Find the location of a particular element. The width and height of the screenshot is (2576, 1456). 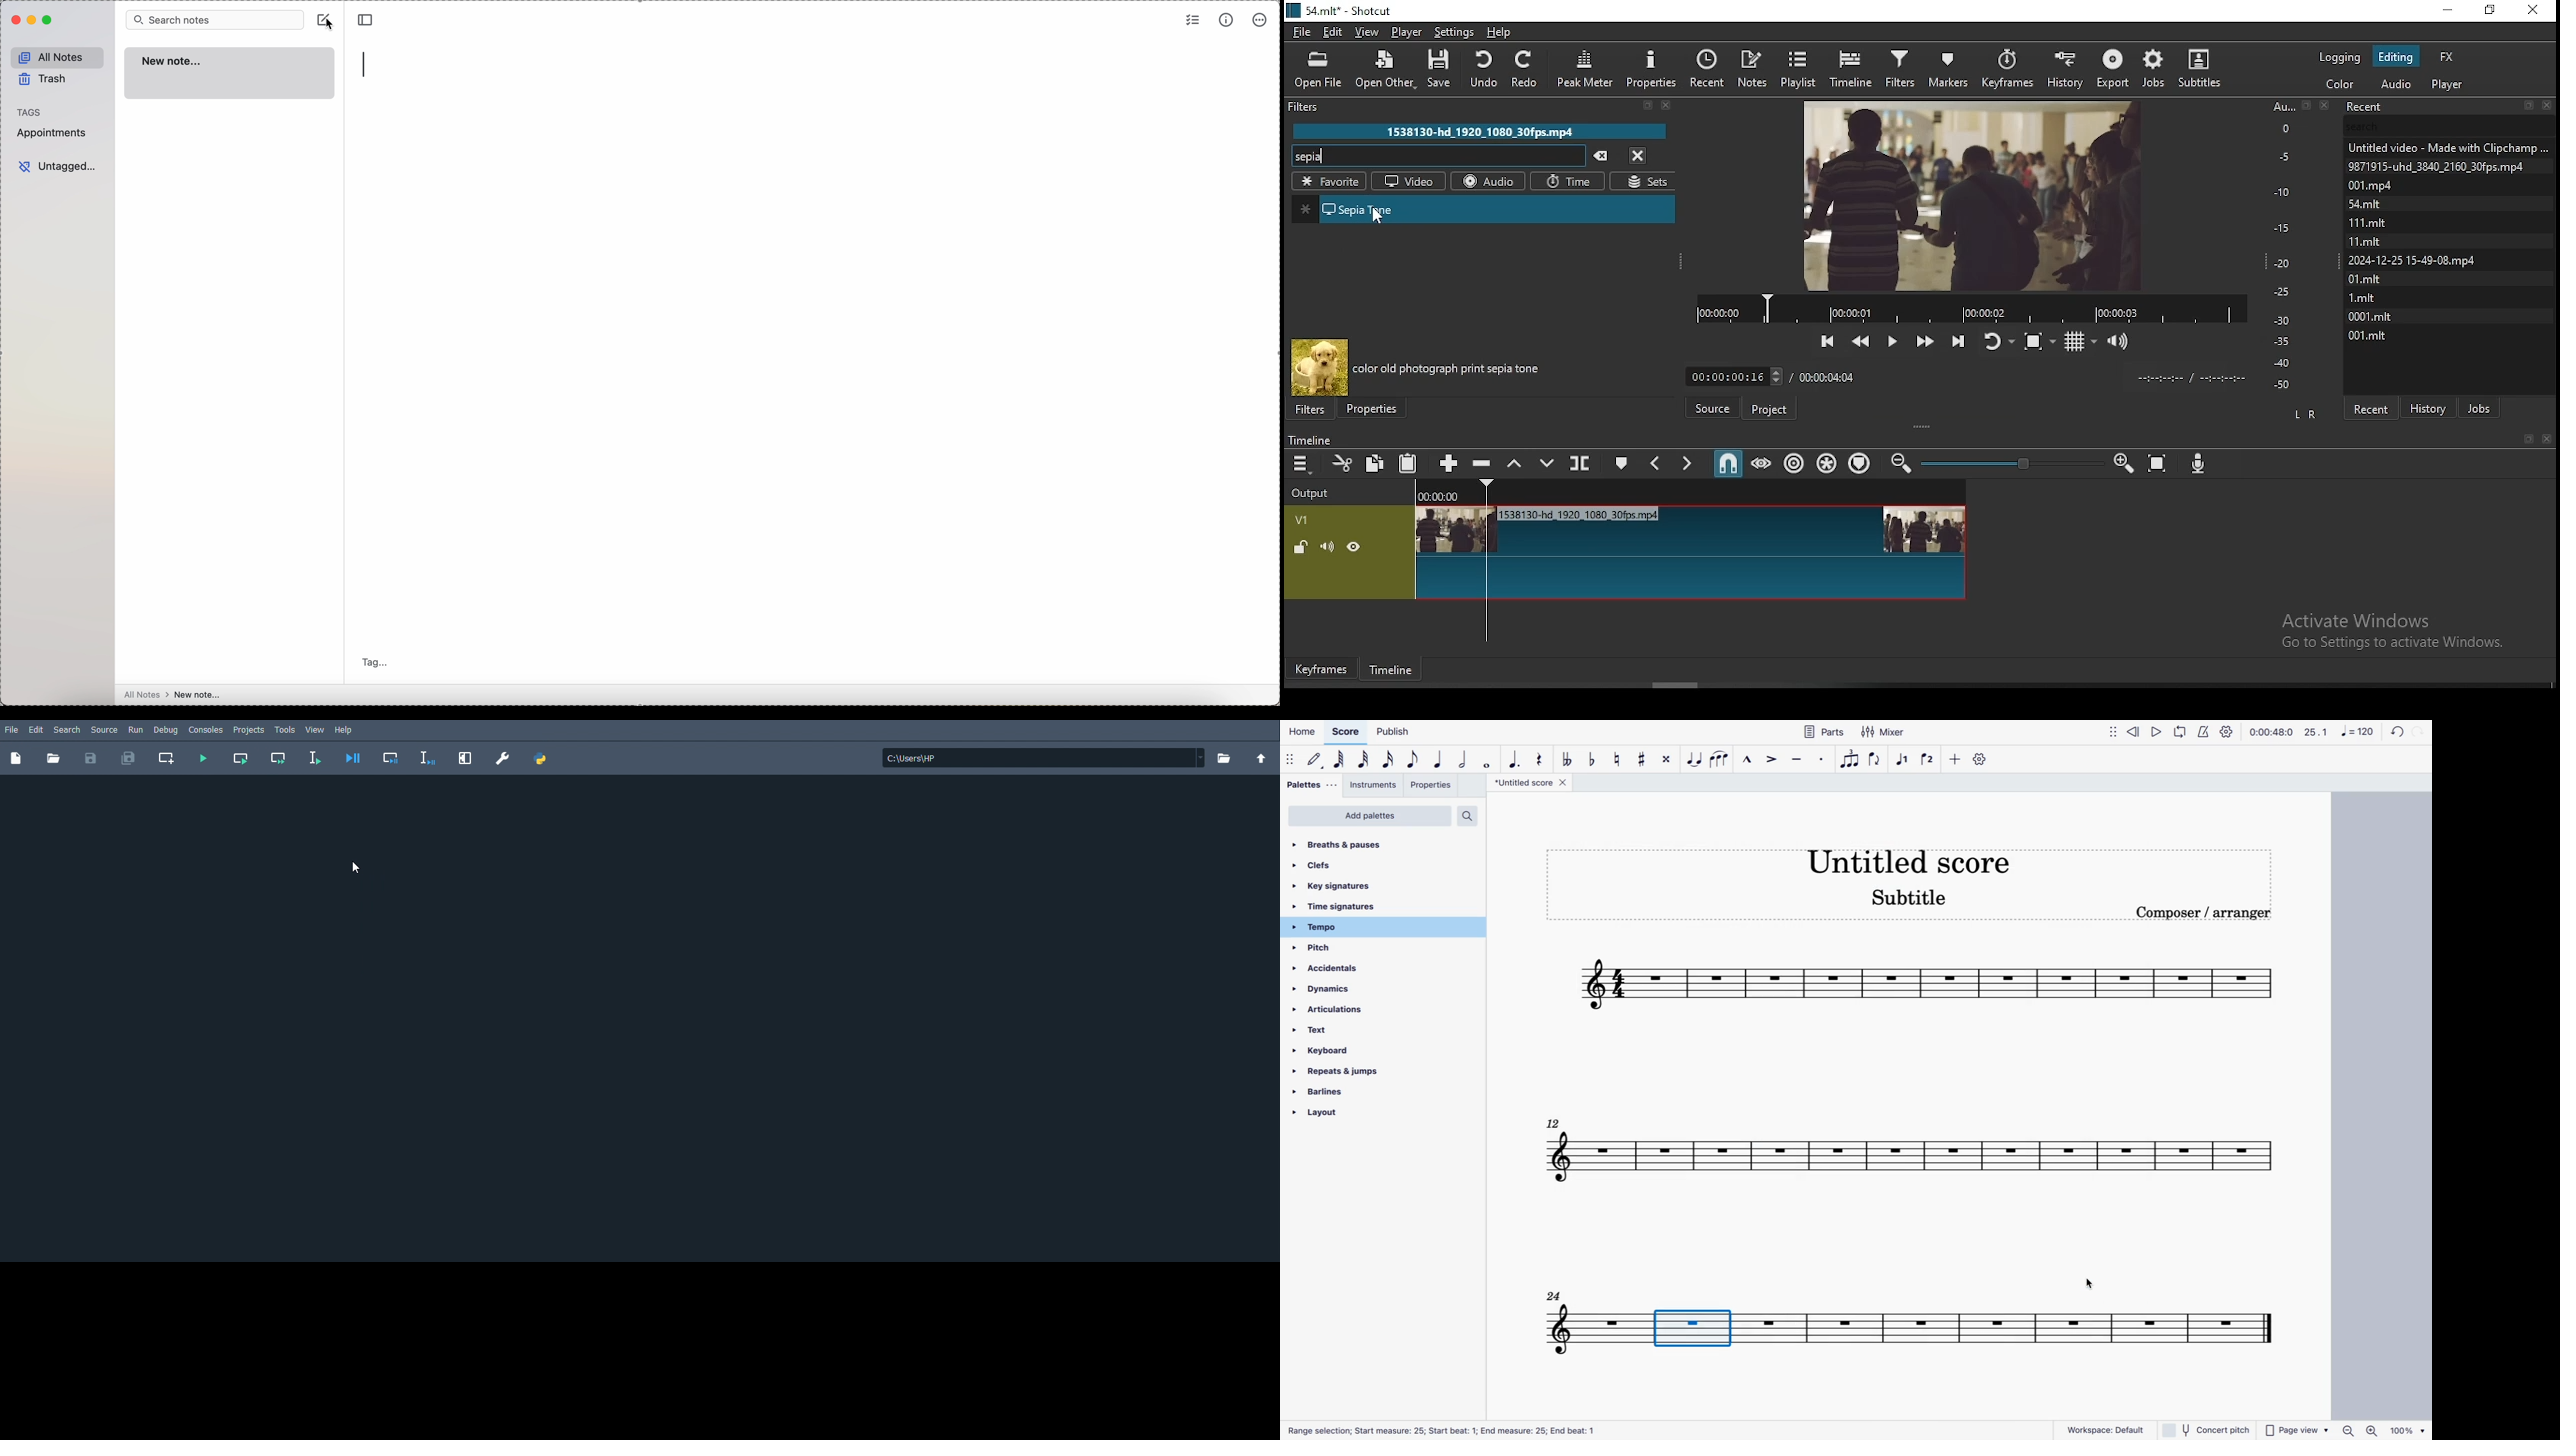

properties is located at coordinates (1372, 408).